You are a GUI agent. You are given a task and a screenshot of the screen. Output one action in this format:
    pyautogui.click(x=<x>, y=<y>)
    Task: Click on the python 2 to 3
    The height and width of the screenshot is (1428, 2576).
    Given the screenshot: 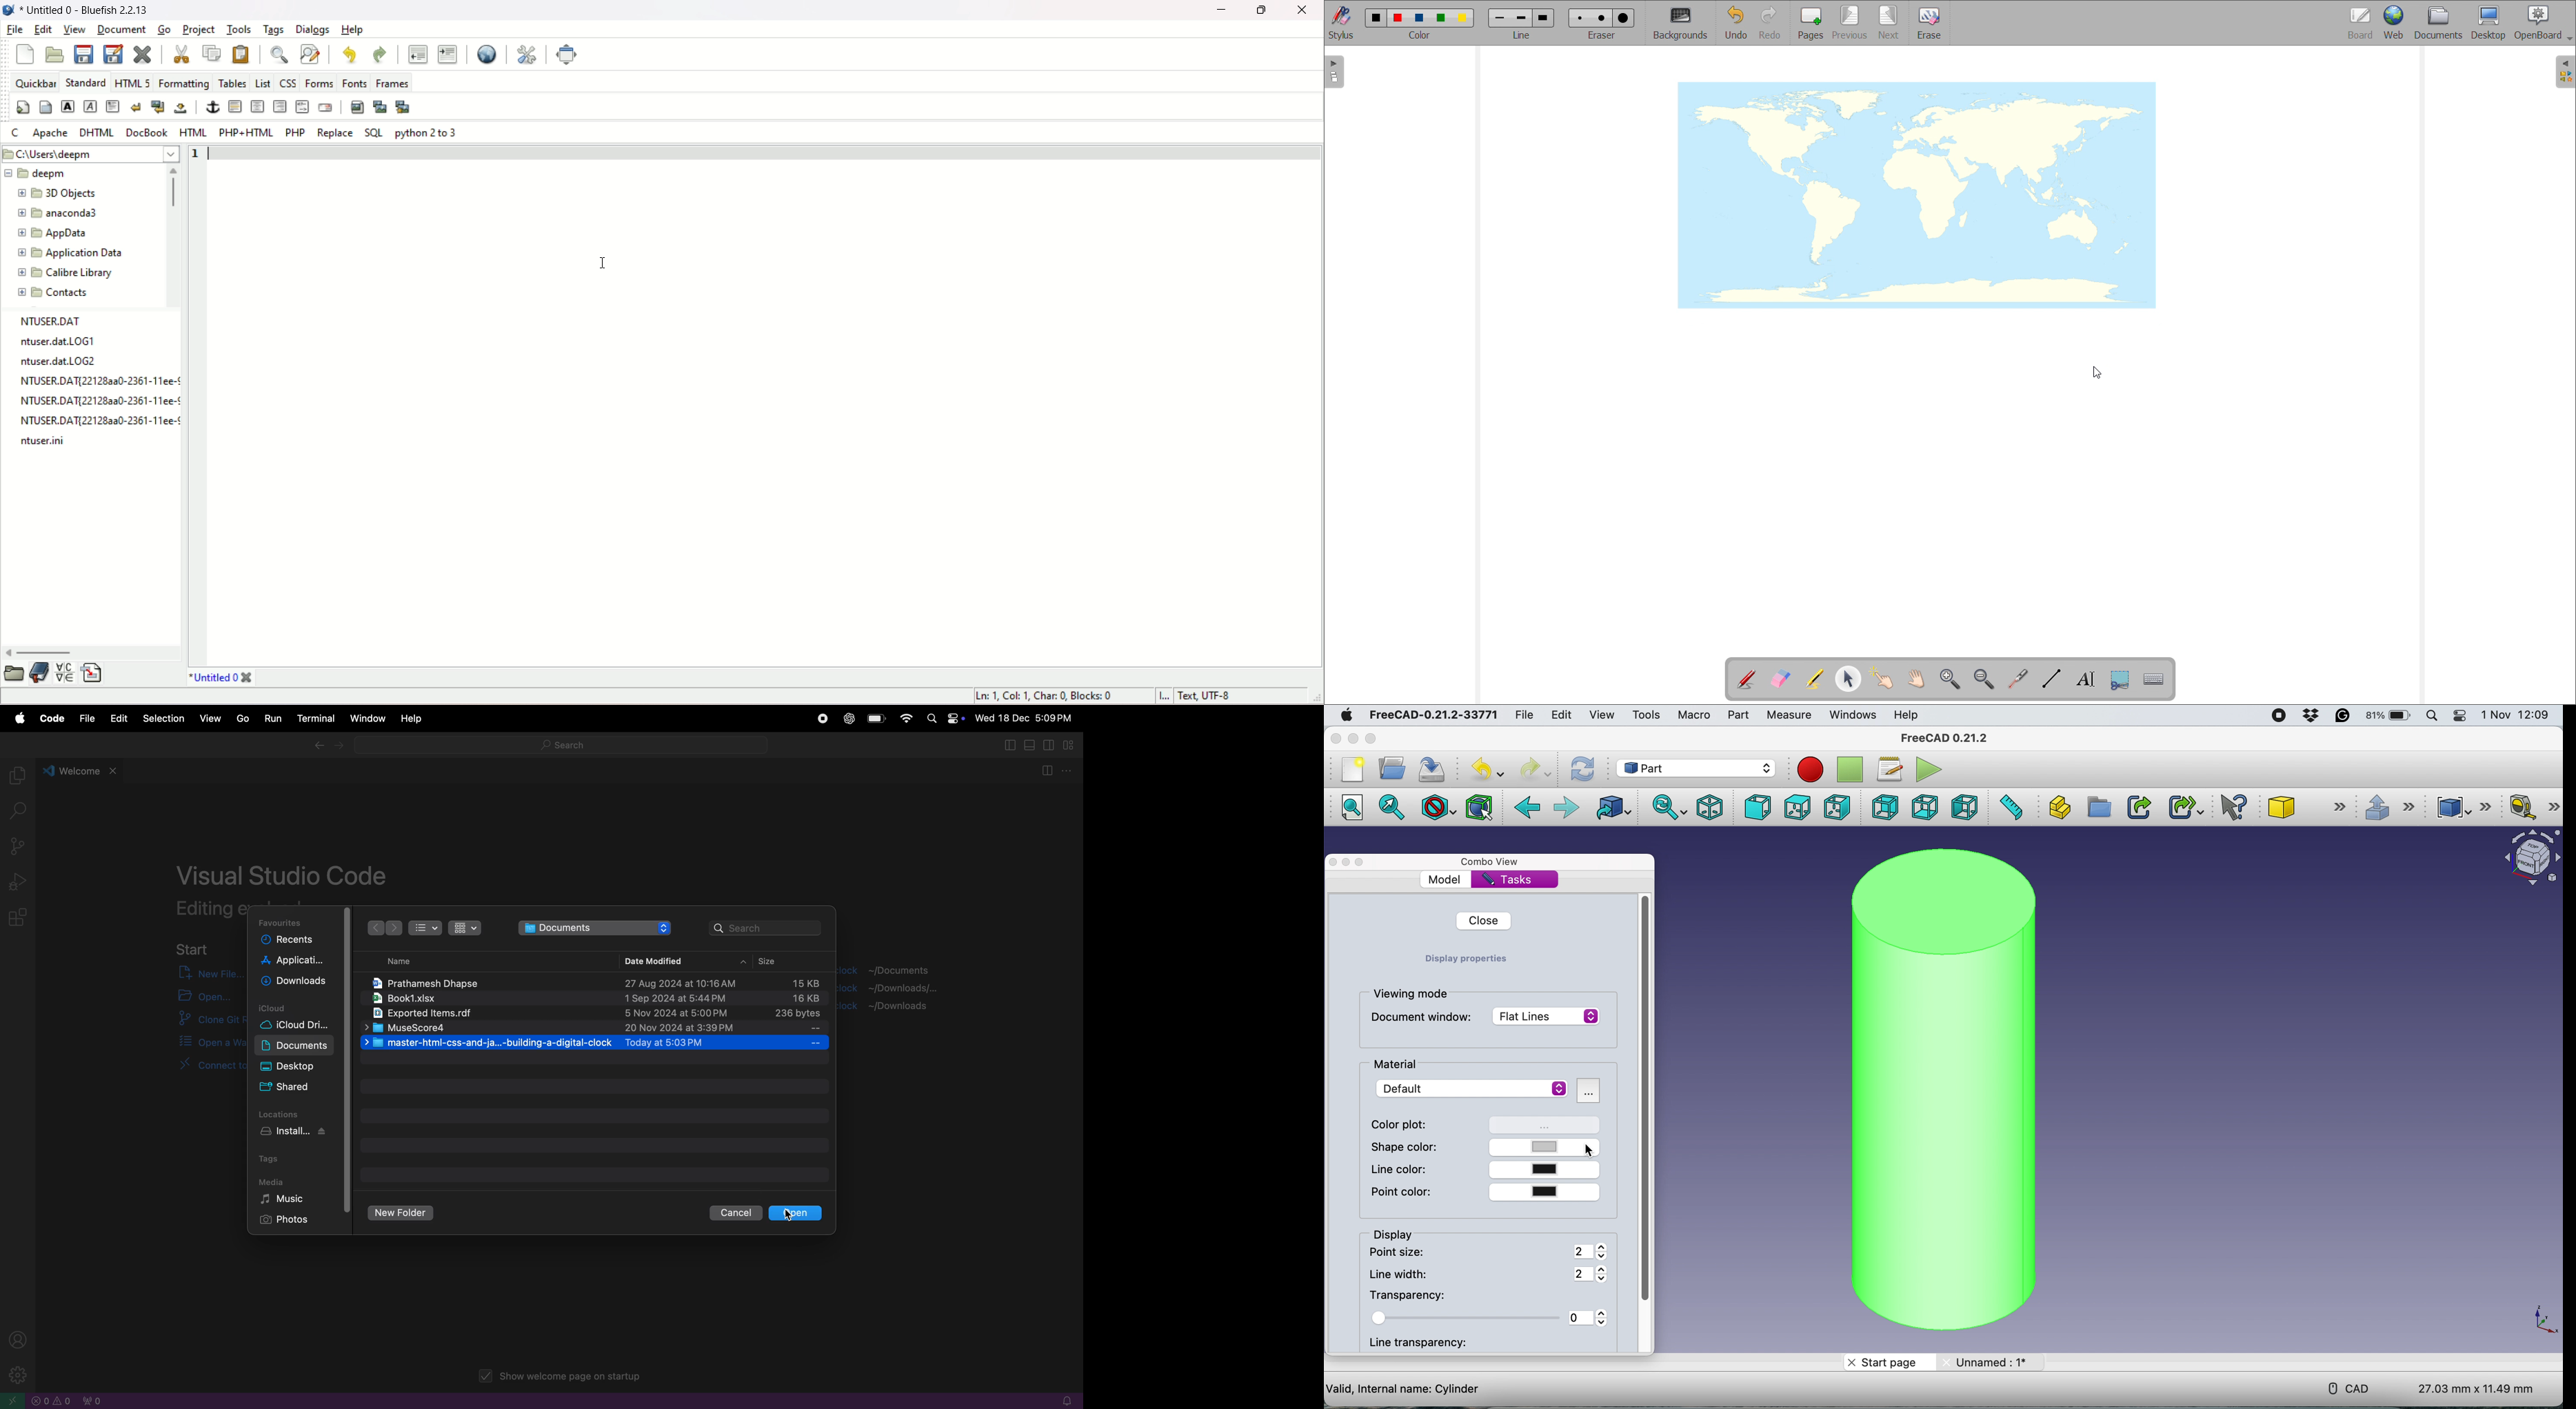 What is the action you would take?
    pyautogui.click(x=427, y=133)
    